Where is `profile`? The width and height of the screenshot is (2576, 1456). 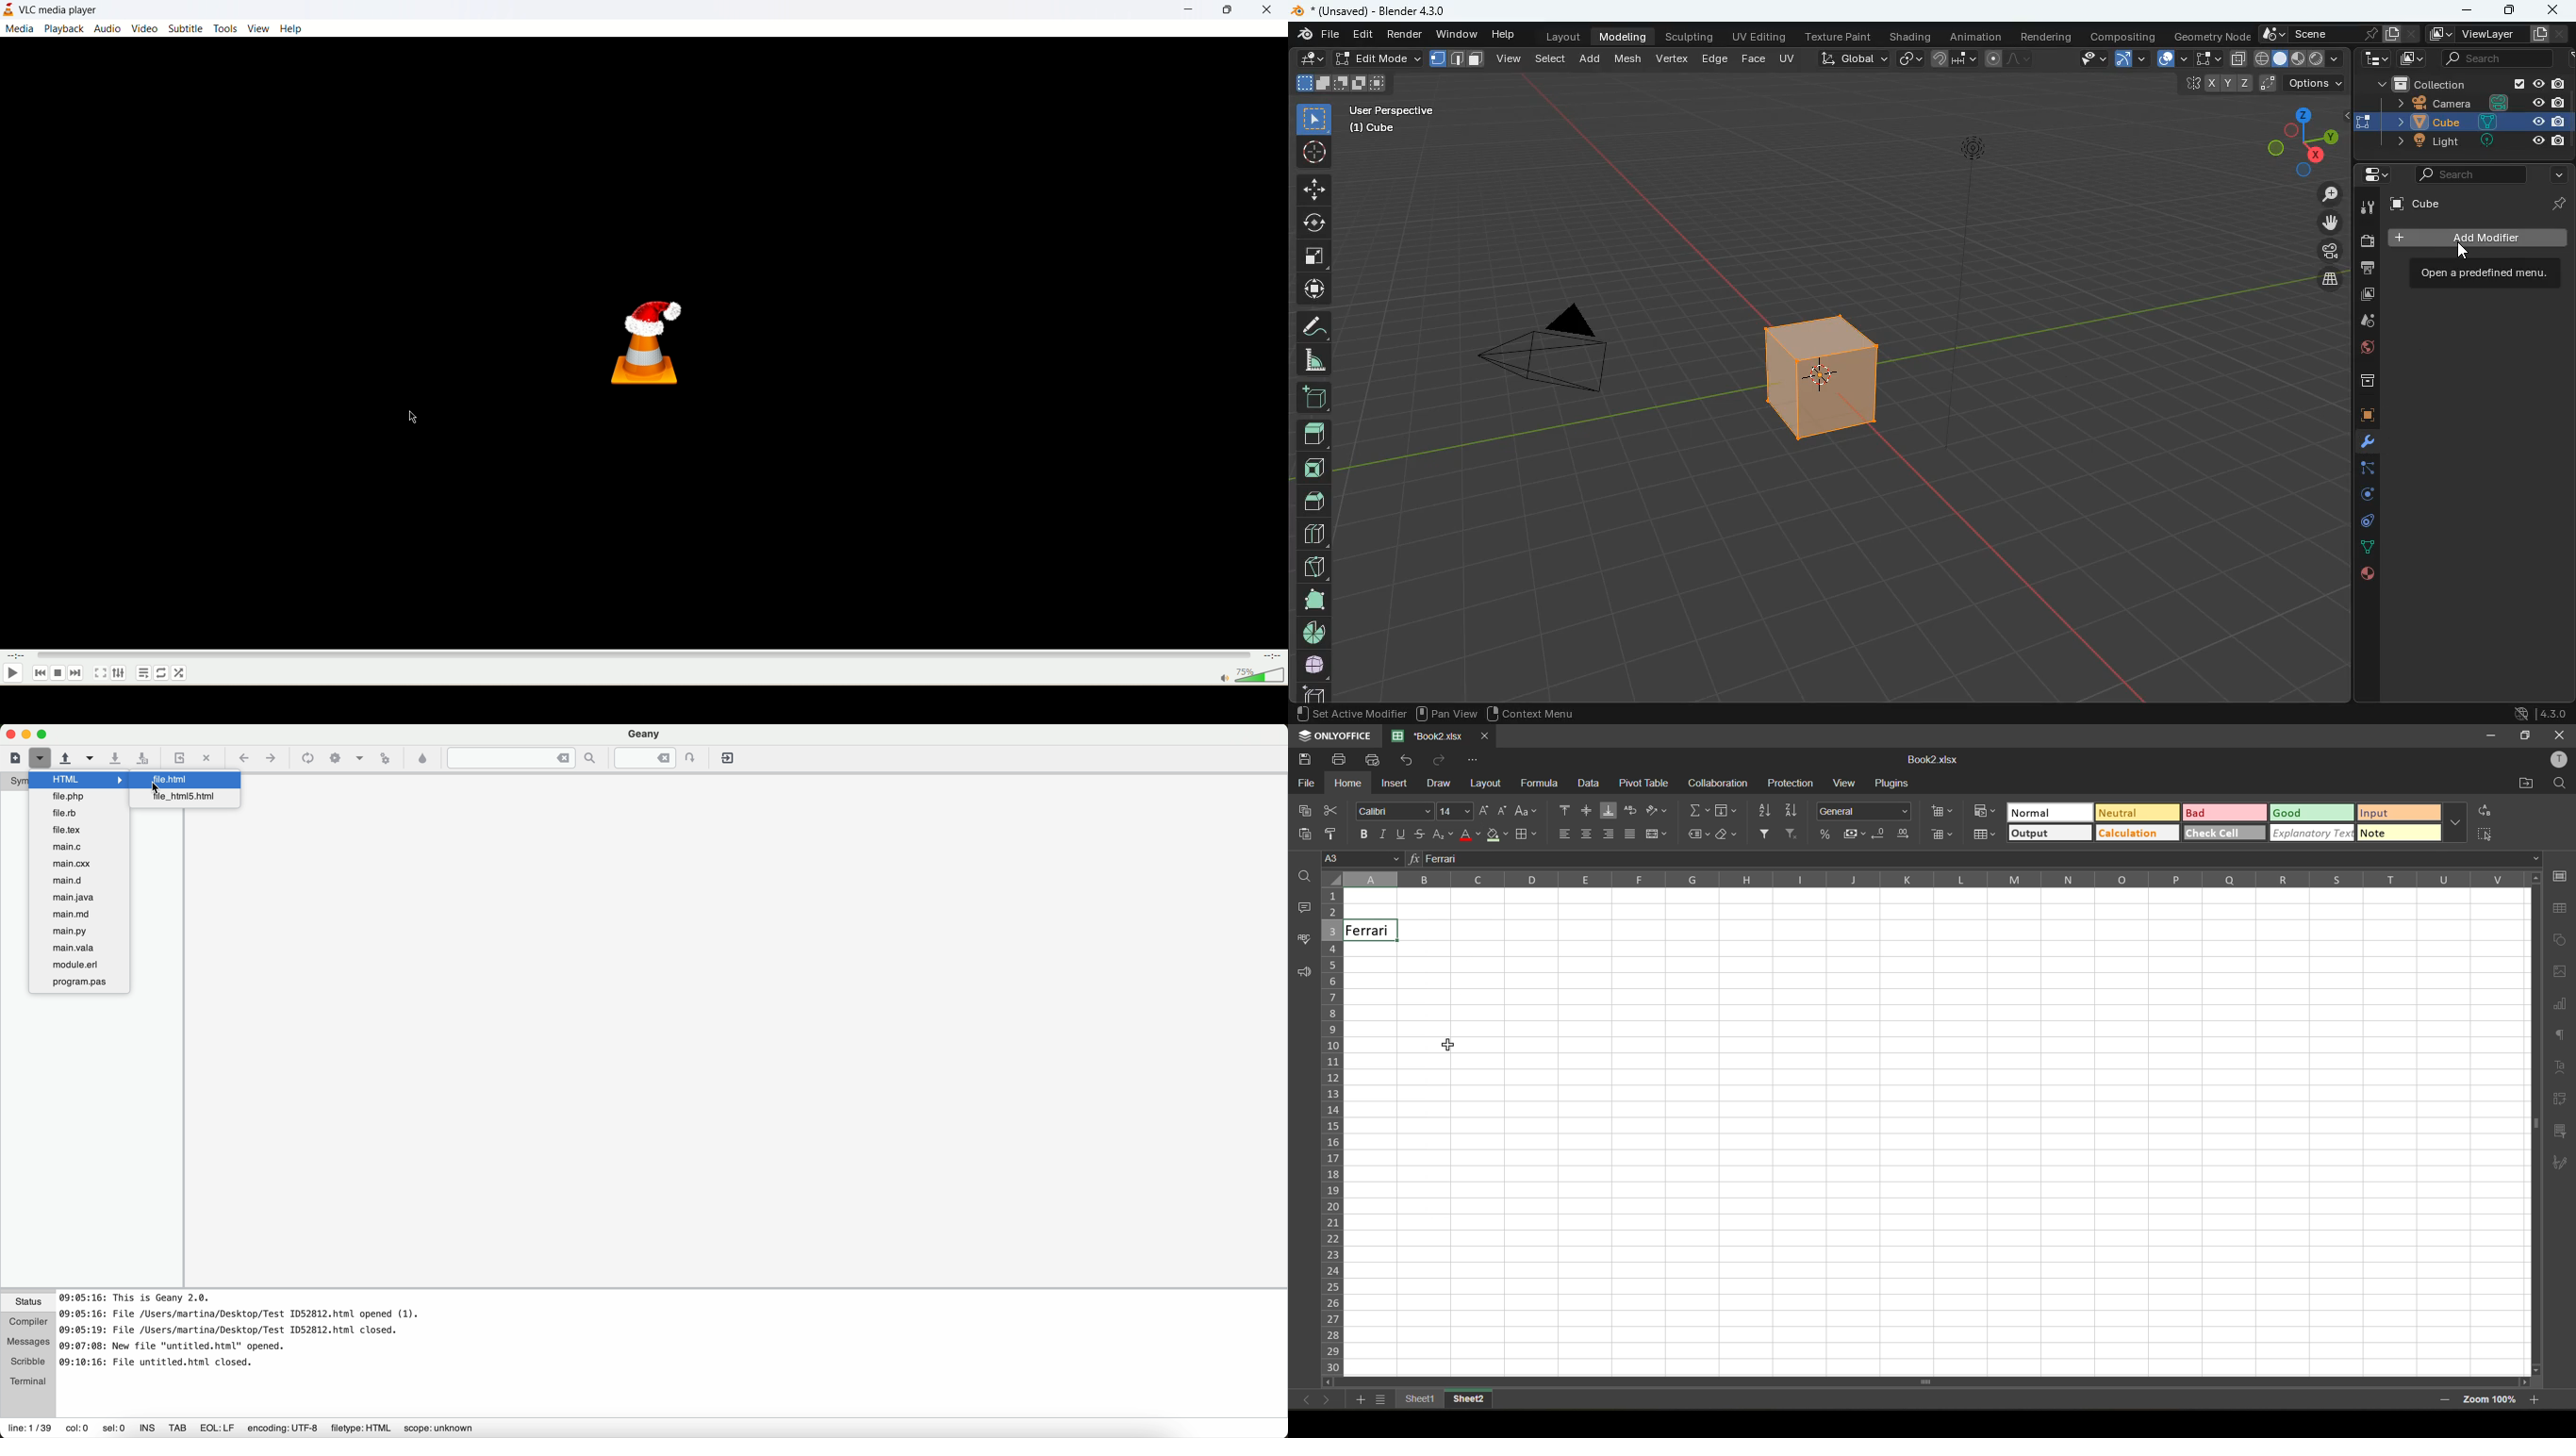
profile is located at coordinates (2563, 762).